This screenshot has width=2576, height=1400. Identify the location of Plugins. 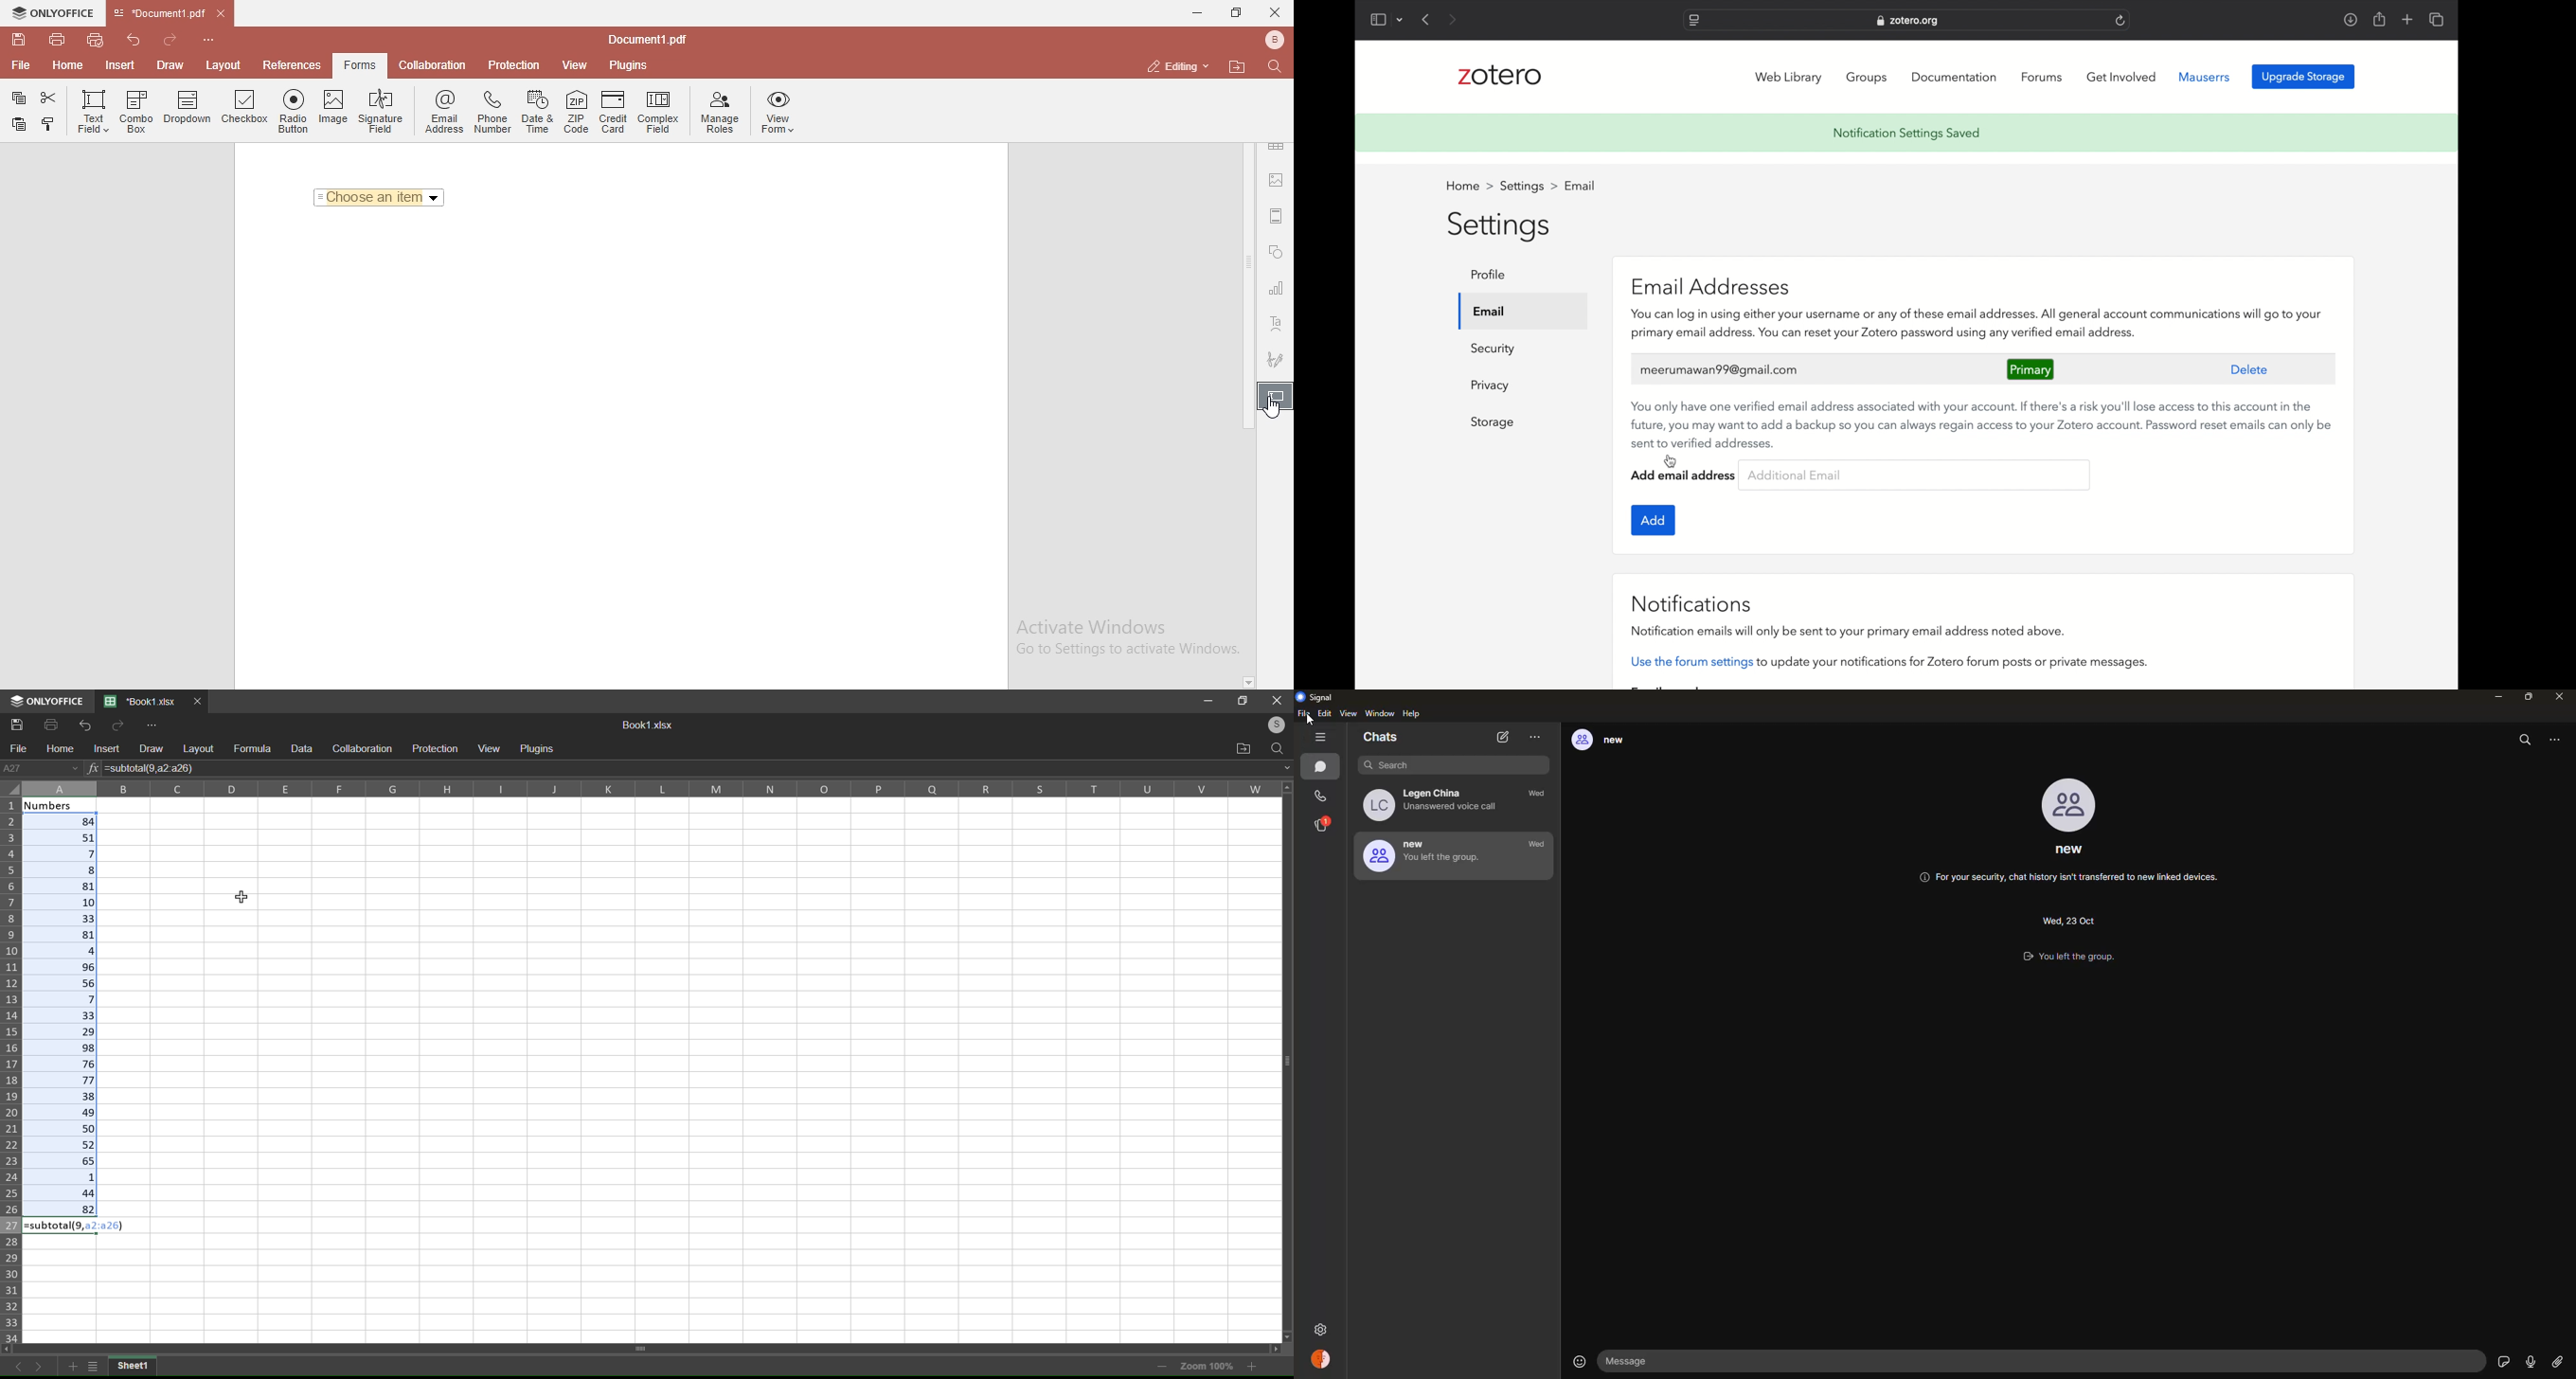
(542, 749).